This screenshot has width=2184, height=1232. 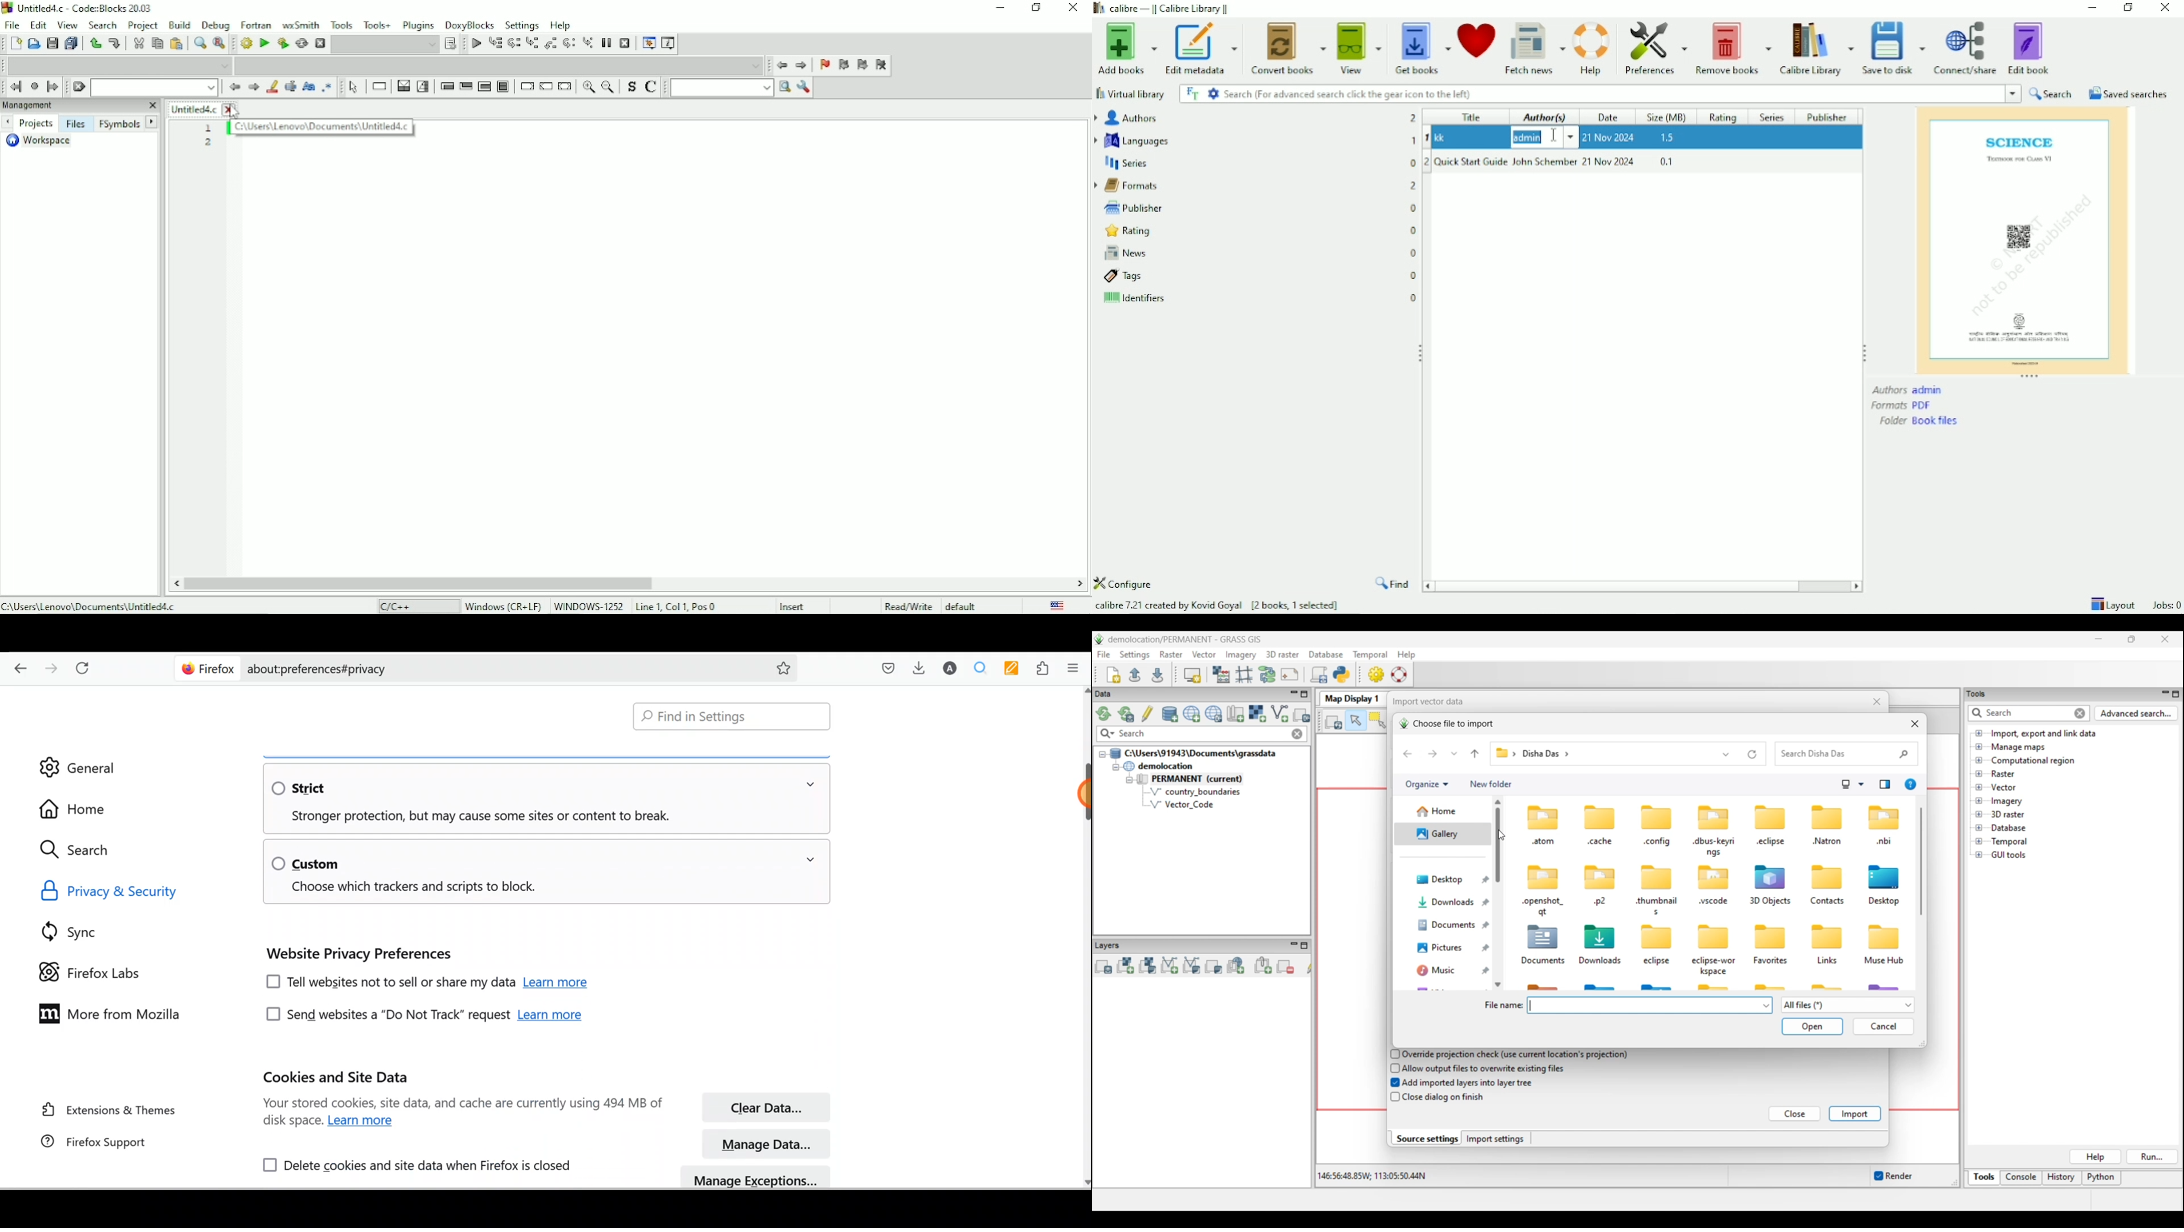 What do you see at coordinates (1473, 116) in the screenshot?
I see `Title` at bounding box center [1473, 116].